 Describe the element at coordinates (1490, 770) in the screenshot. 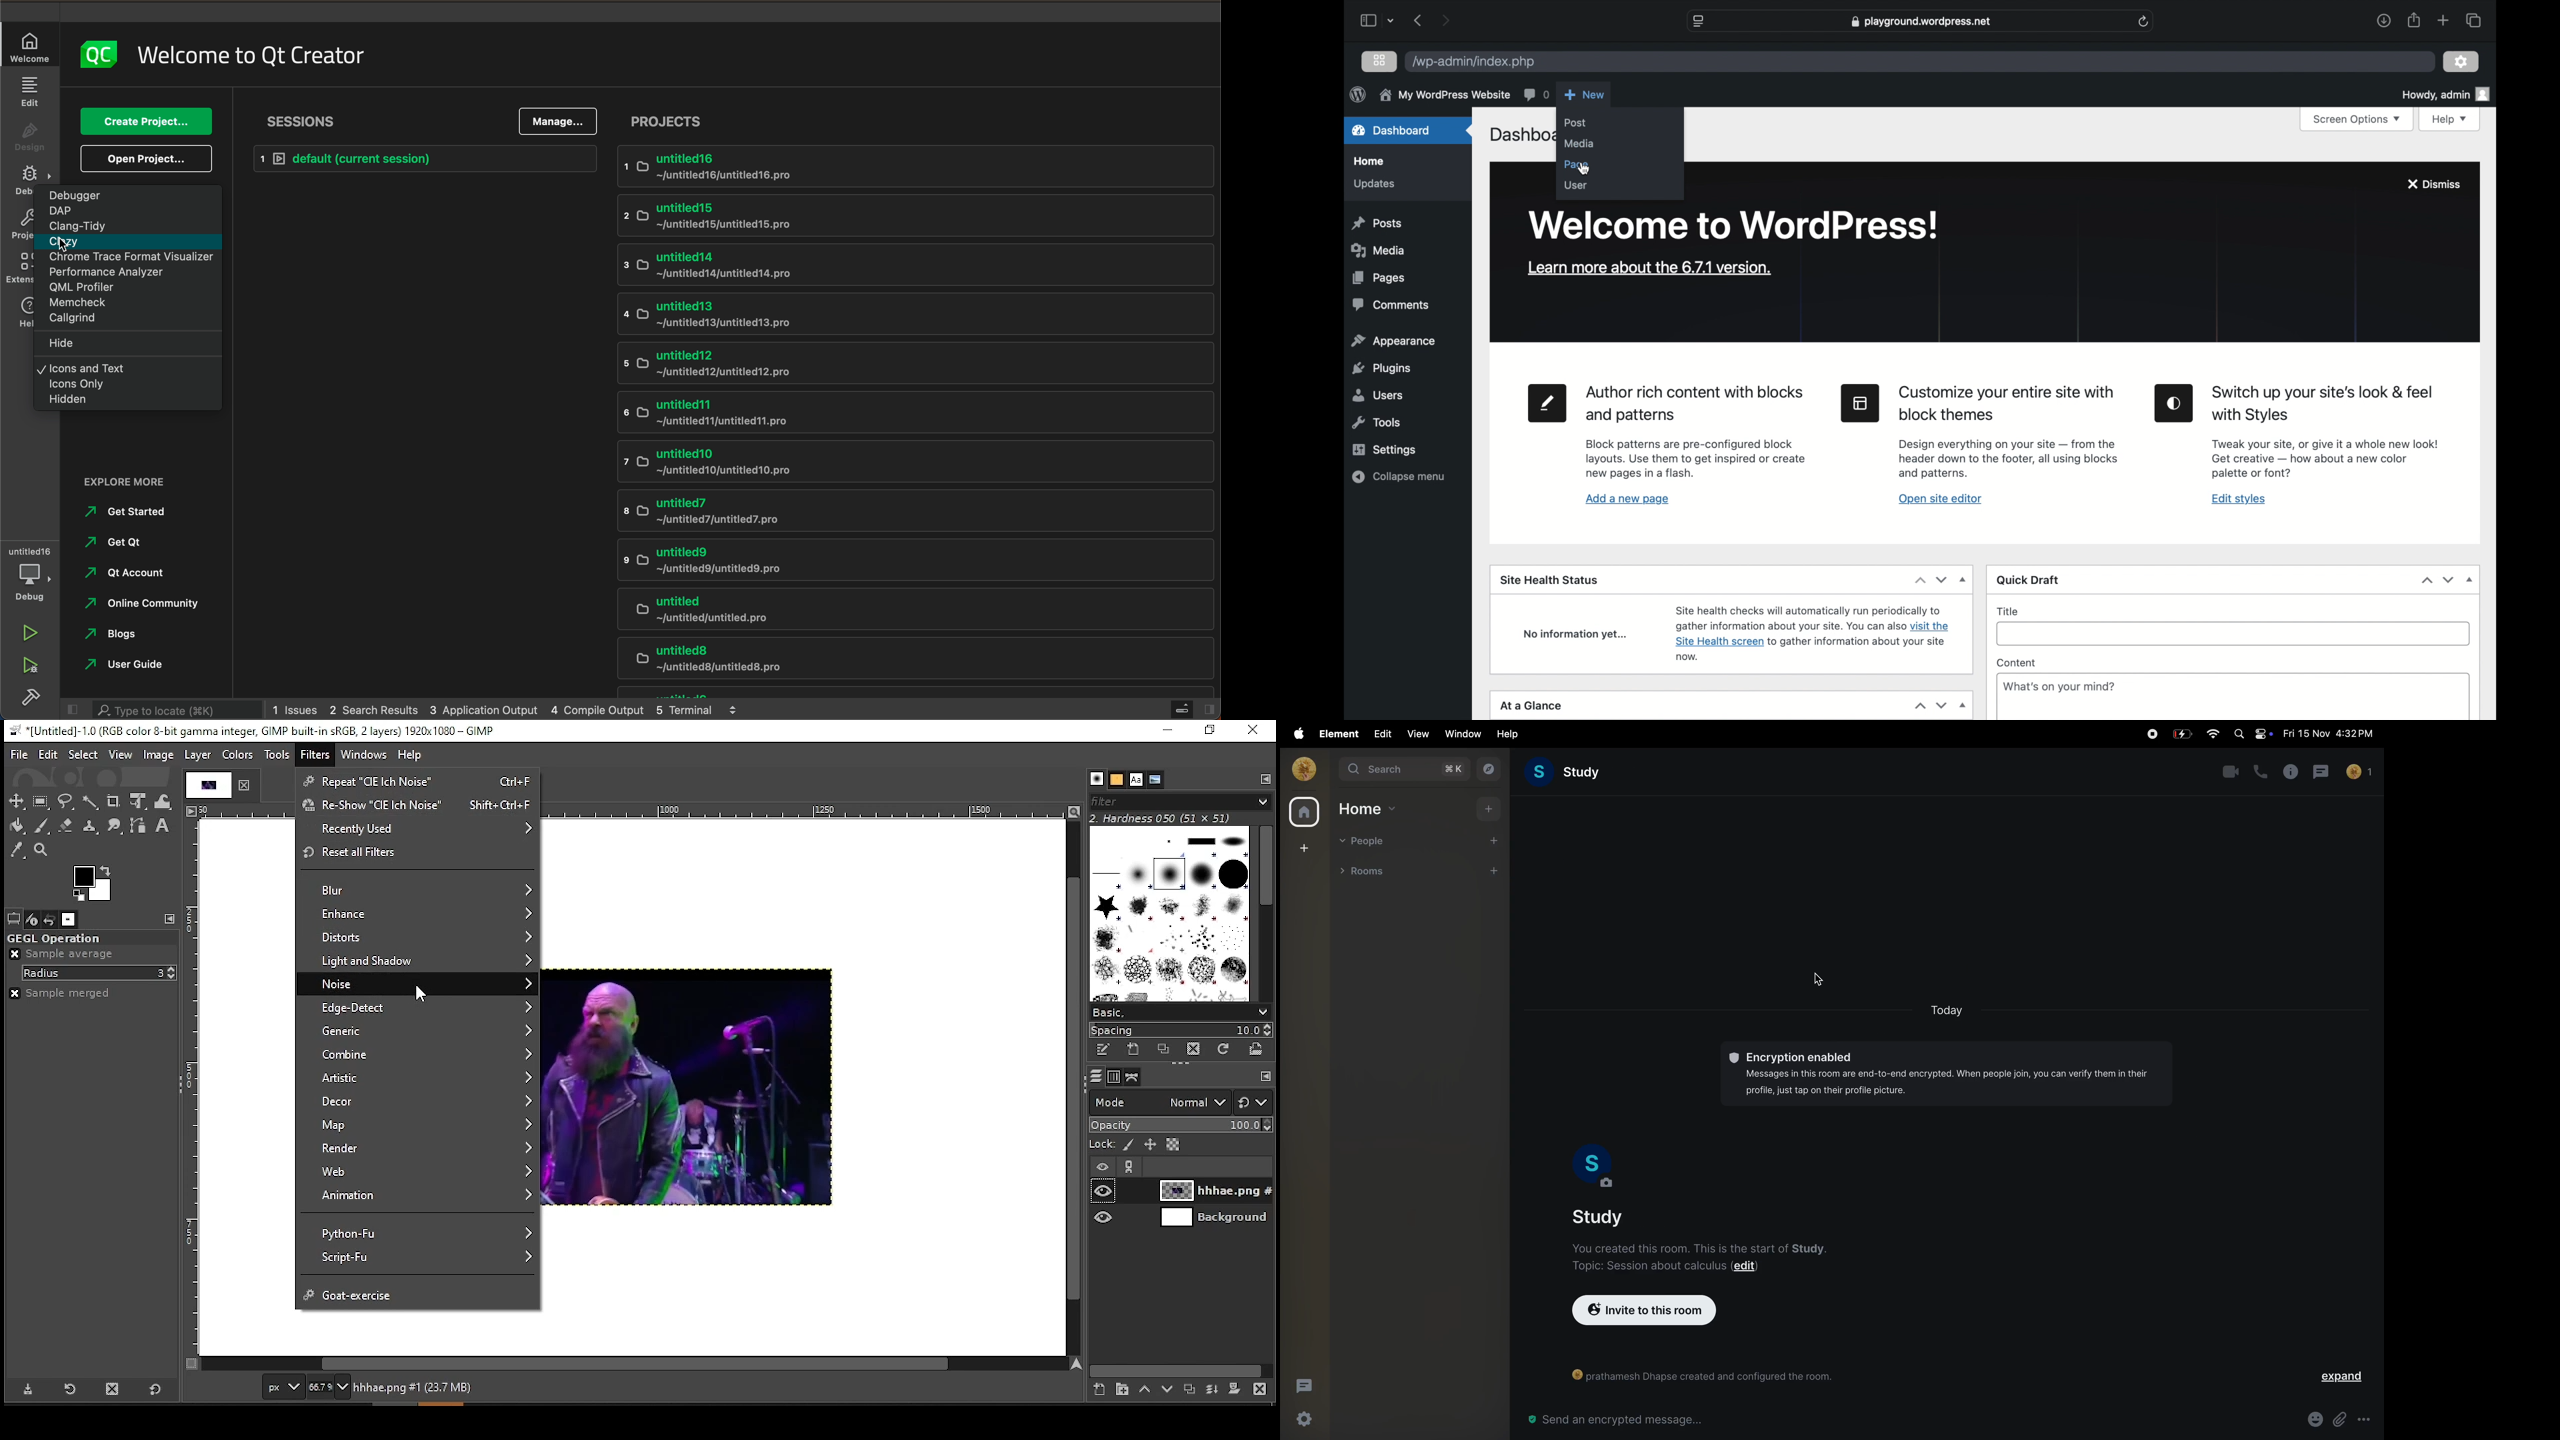

I see `explore` at that location.